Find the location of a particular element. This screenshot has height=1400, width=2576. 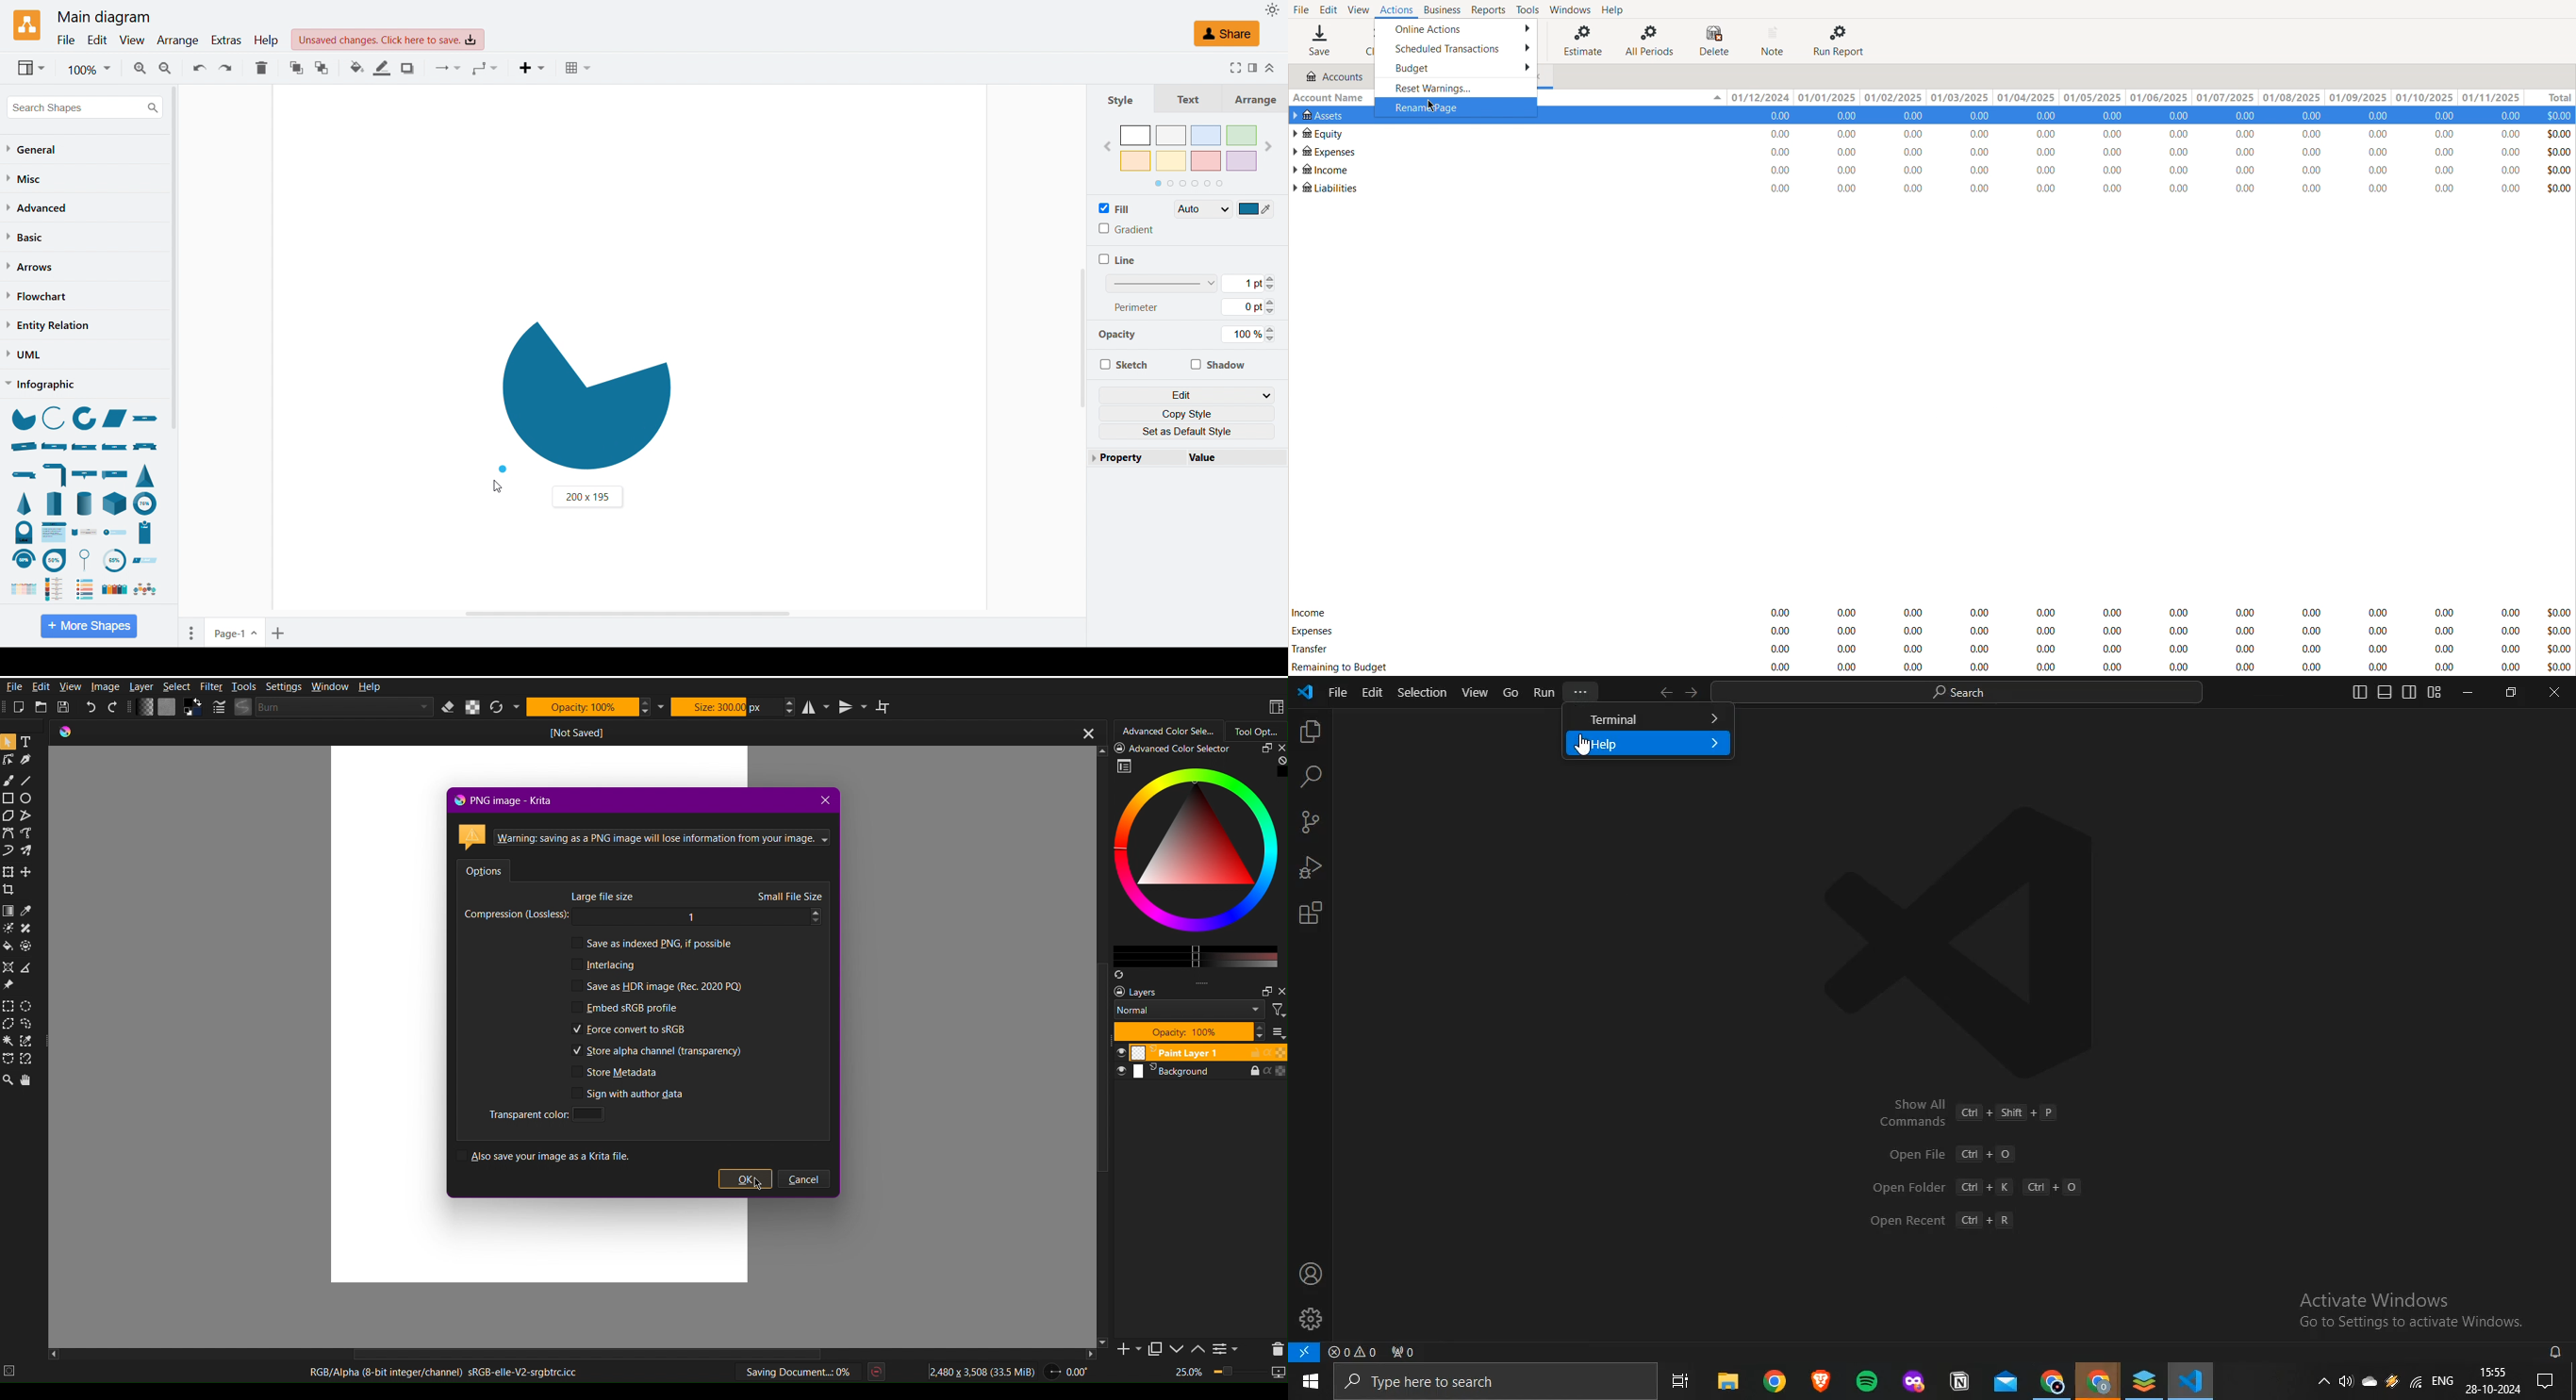

Style  is located at coordinates (1121, 99).